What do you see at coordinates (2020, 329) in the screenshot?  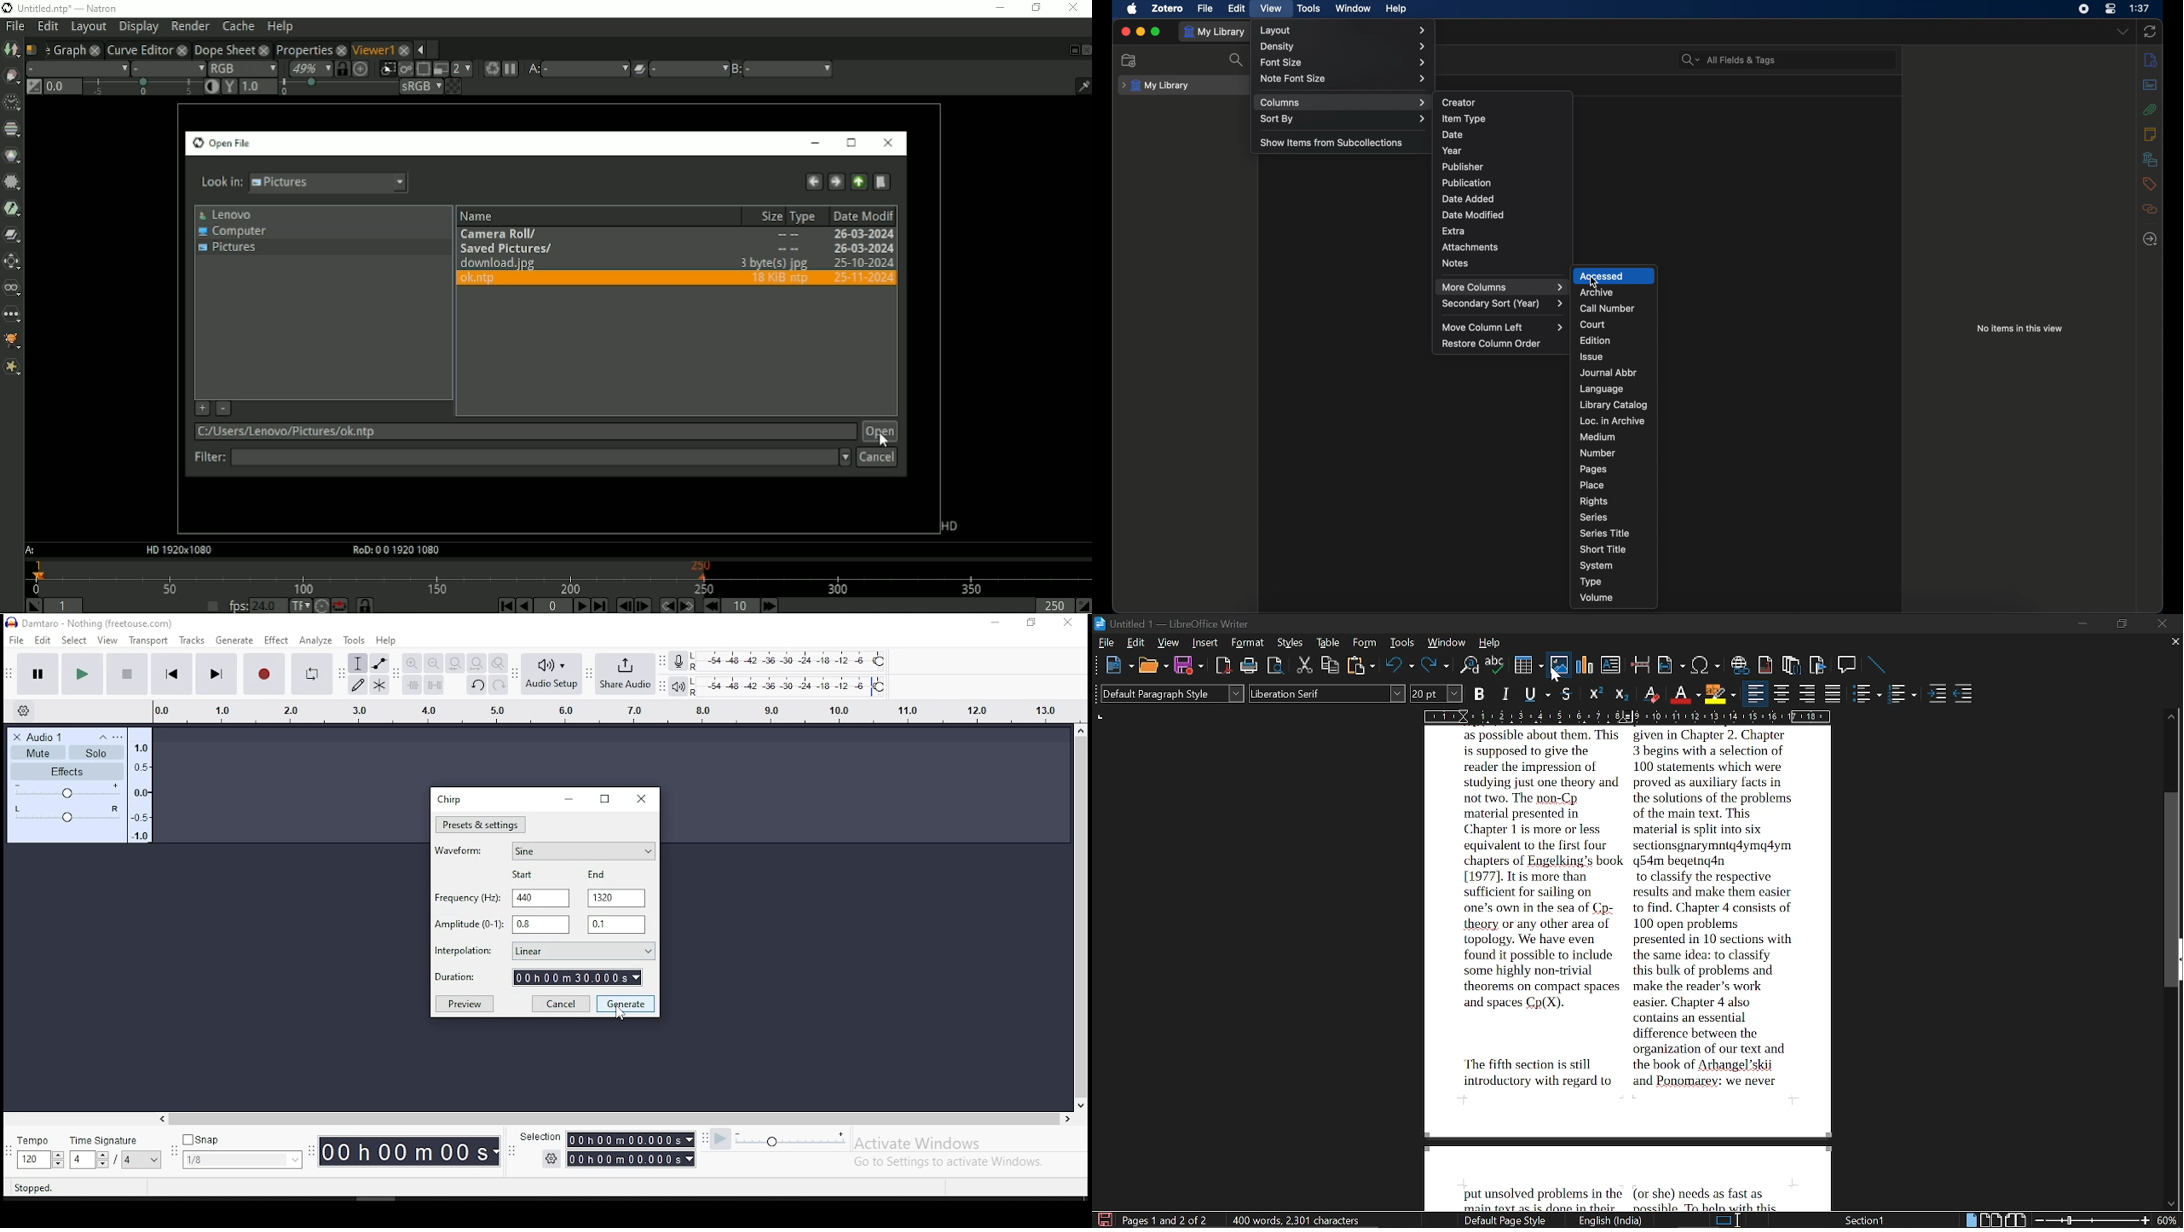 I see `no items in this view` at bounding box center [2020, 329].